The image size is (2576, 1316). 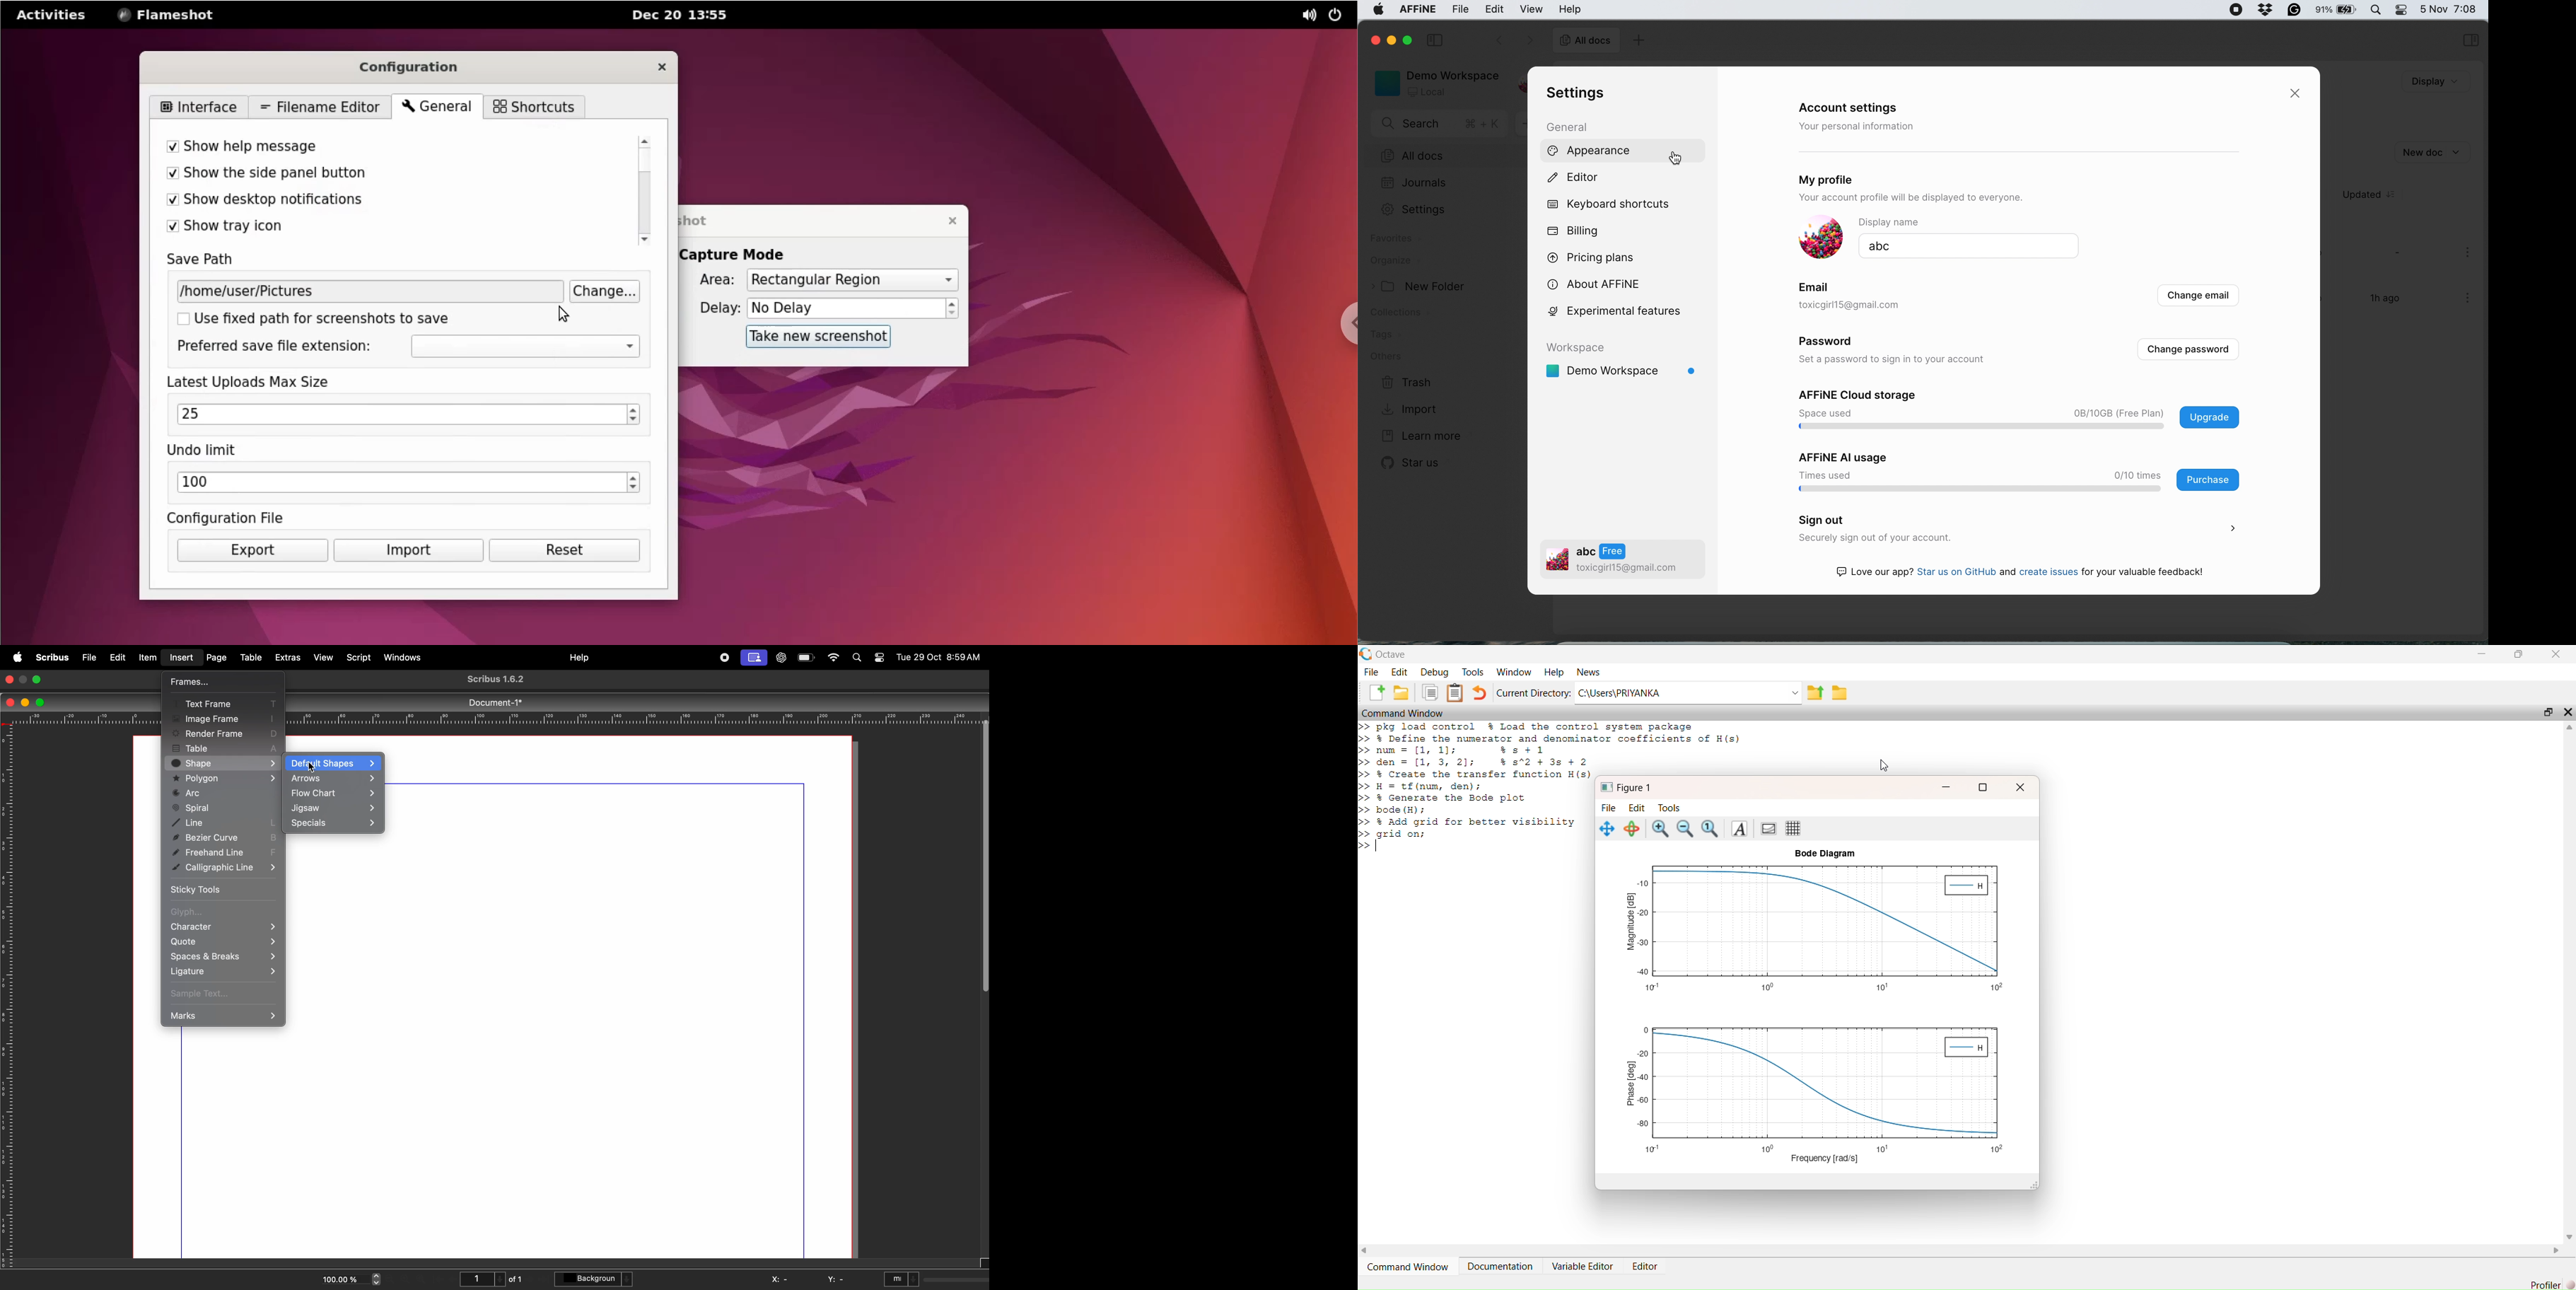 I want to click on edit, so click(x=118, y=656).